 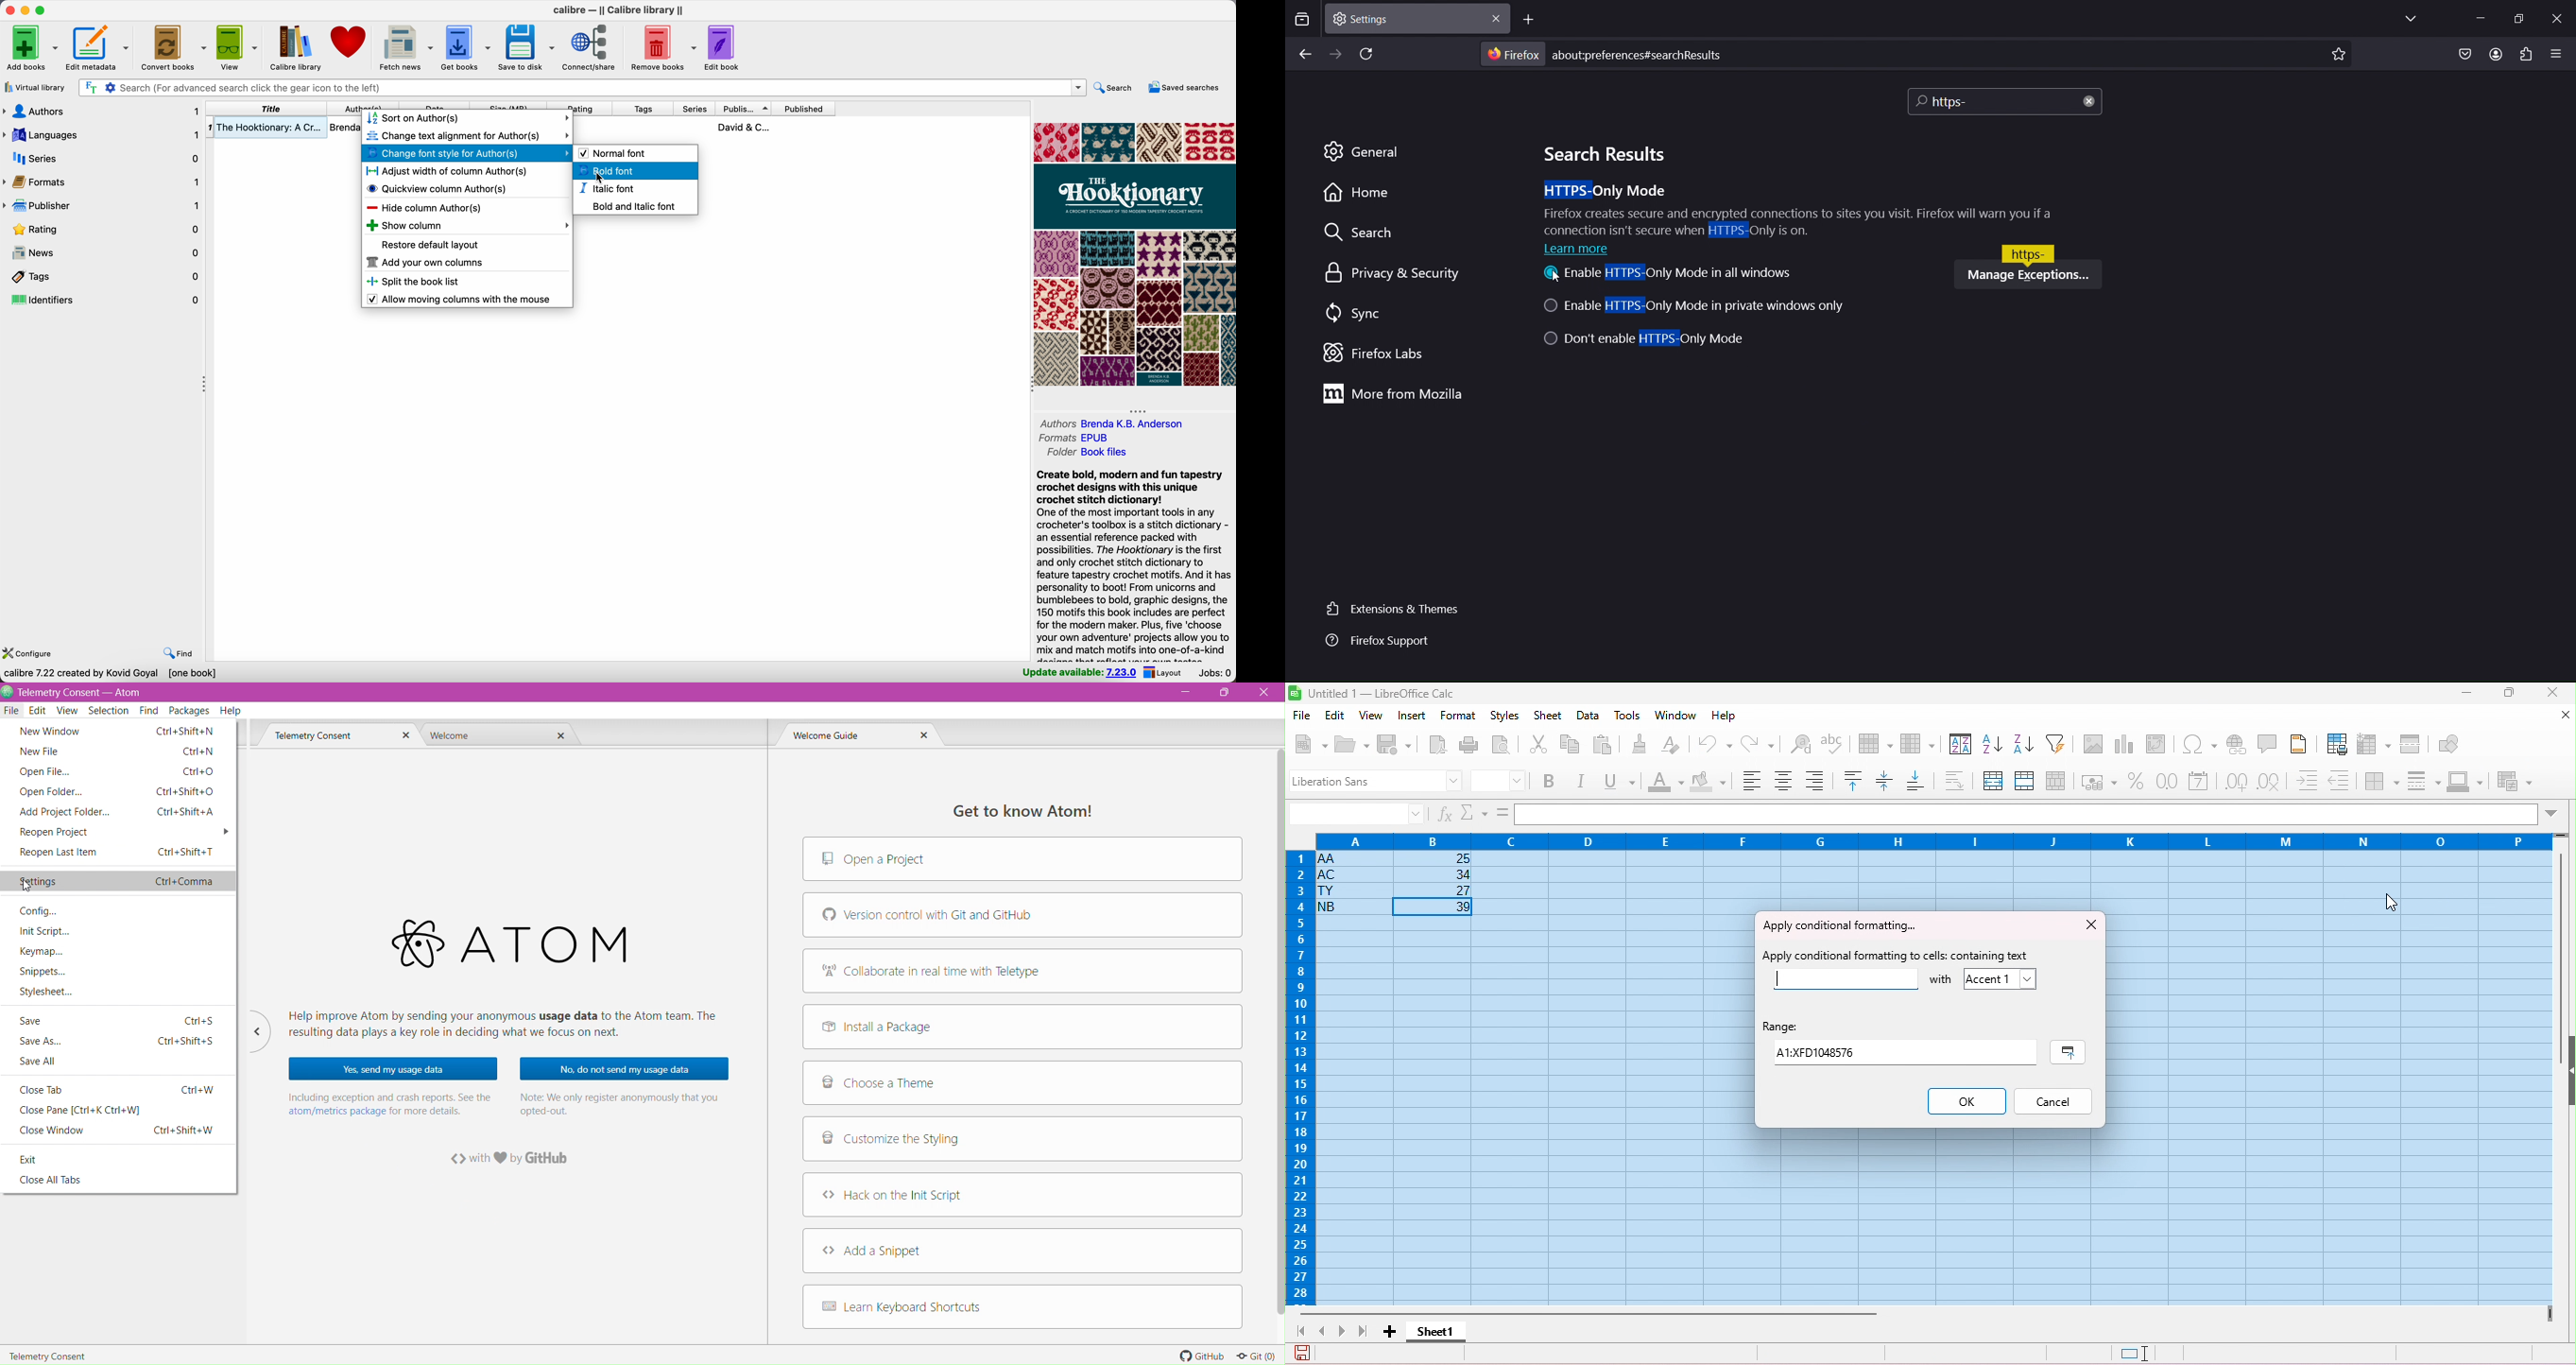 I want to click on firefox support, so click(x=1388, y=644).